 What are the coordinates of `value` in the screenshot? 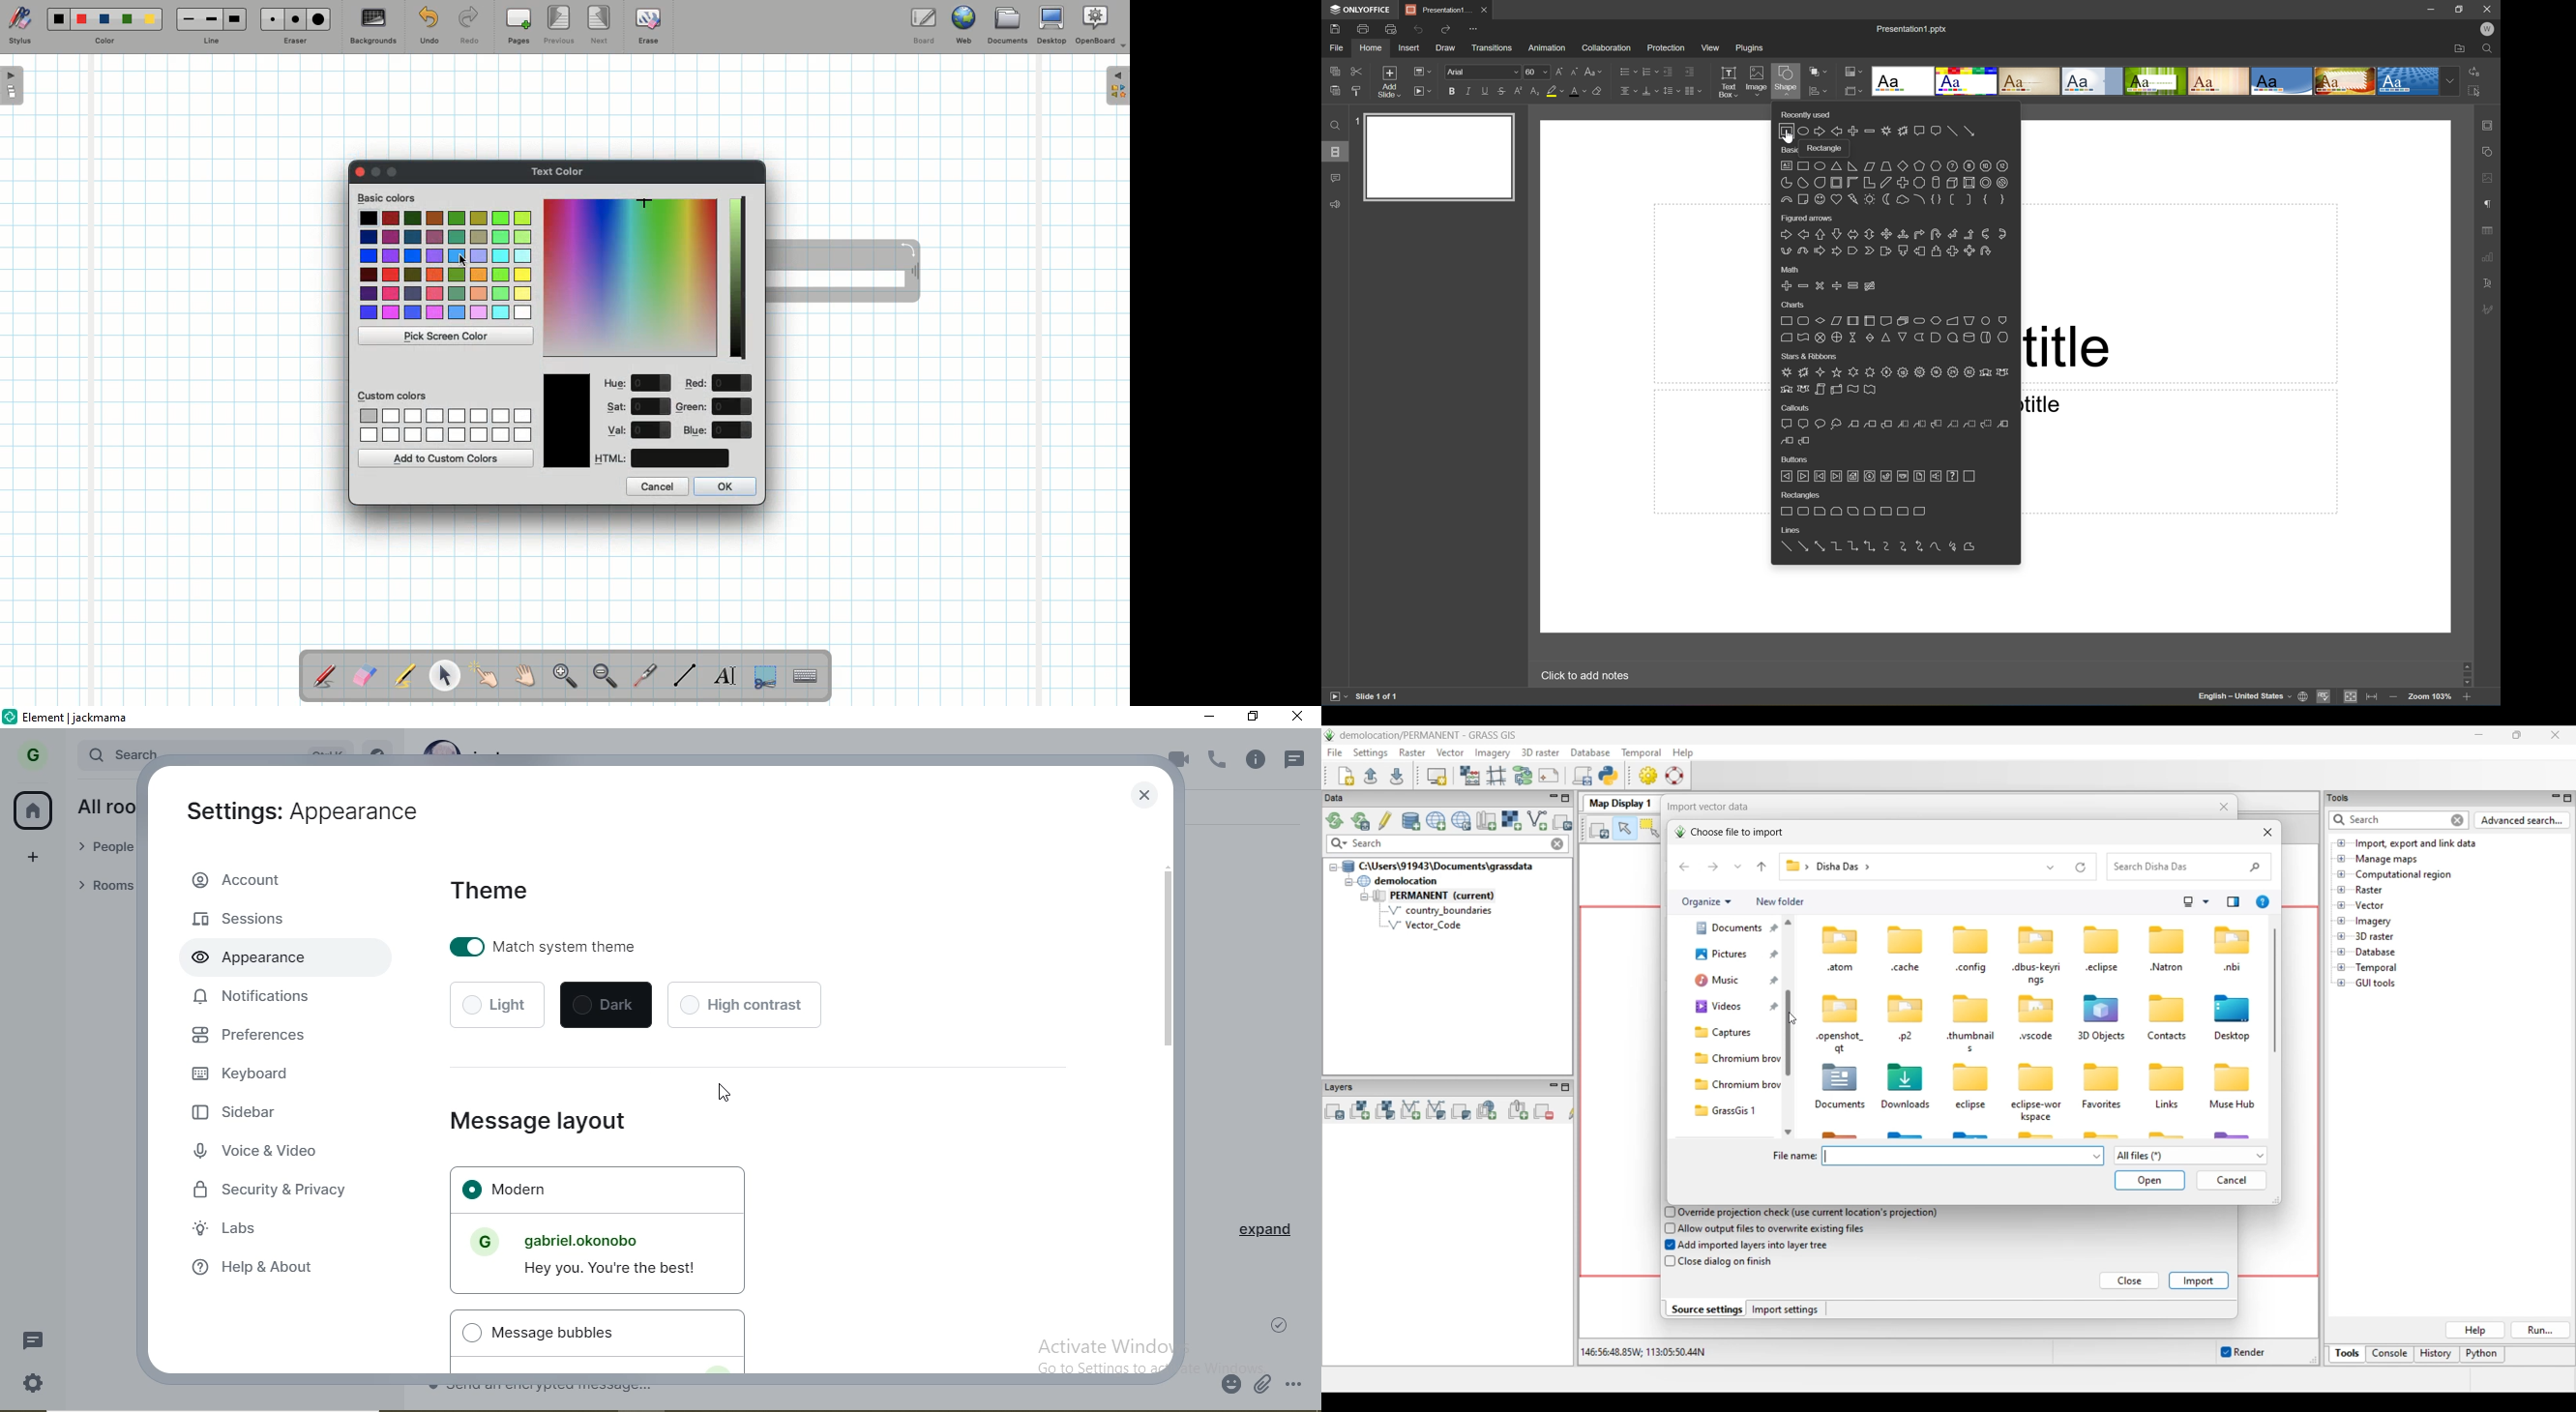 It's located at (651, 430).